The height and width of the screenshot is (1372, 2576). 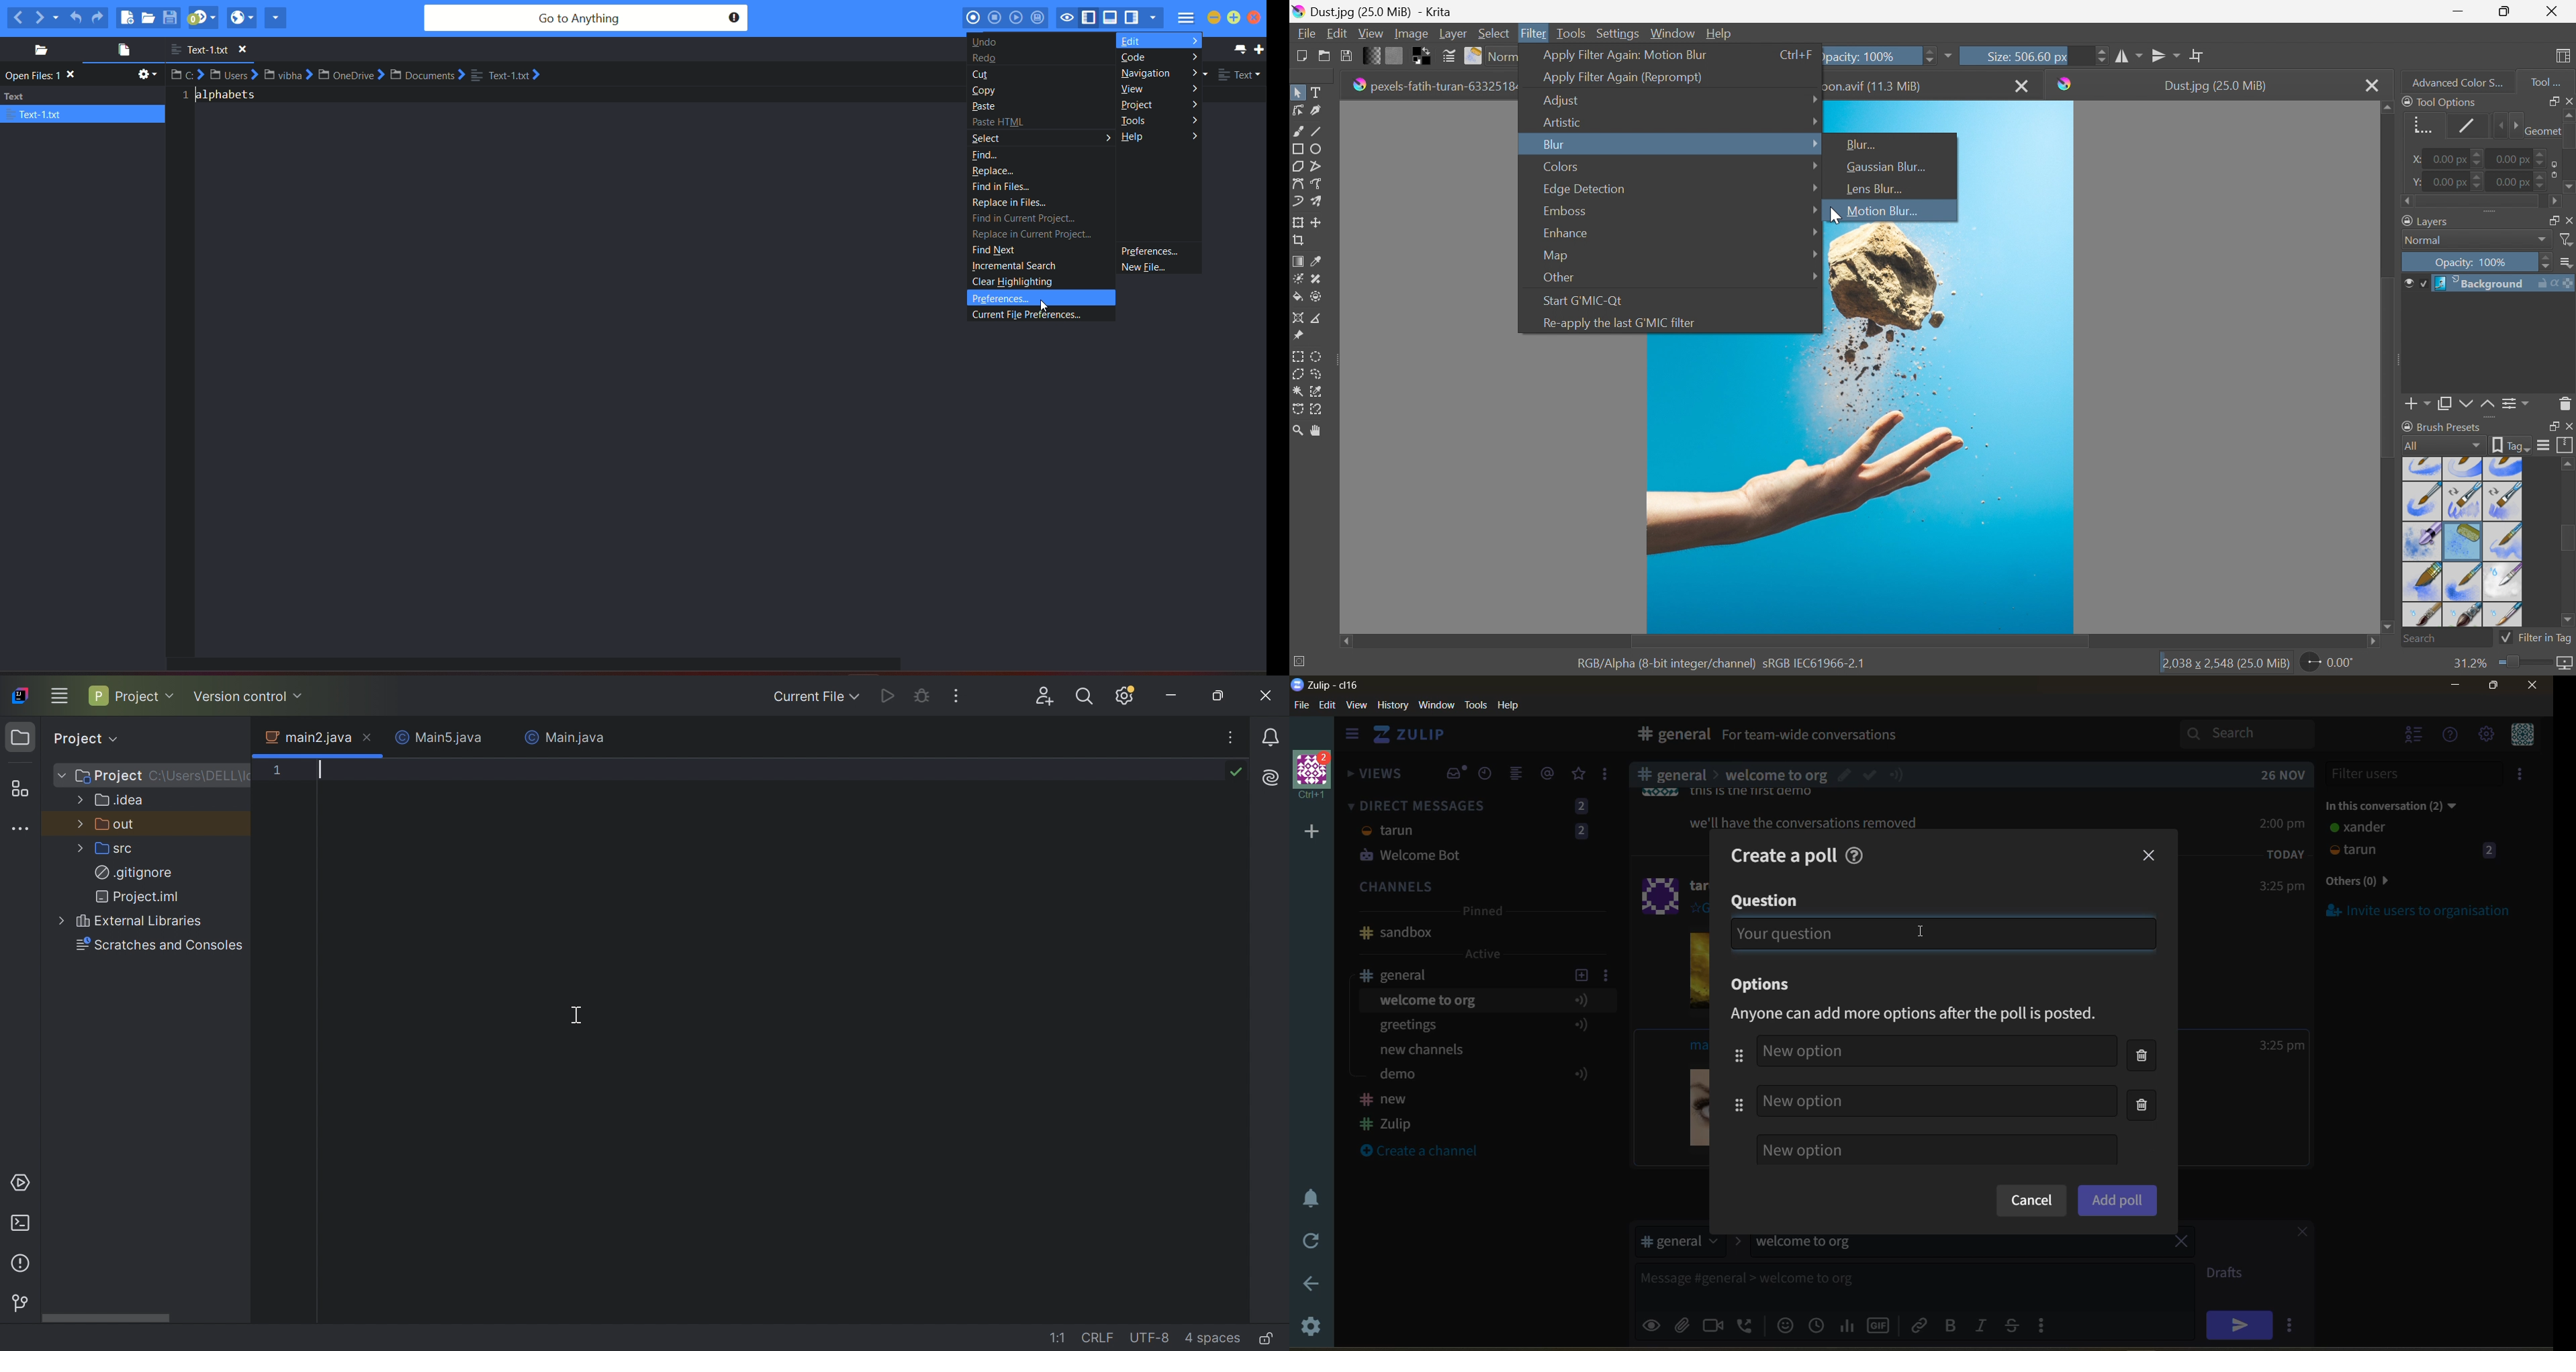 I want to click on Tool..., so click(x=2553, y=79).